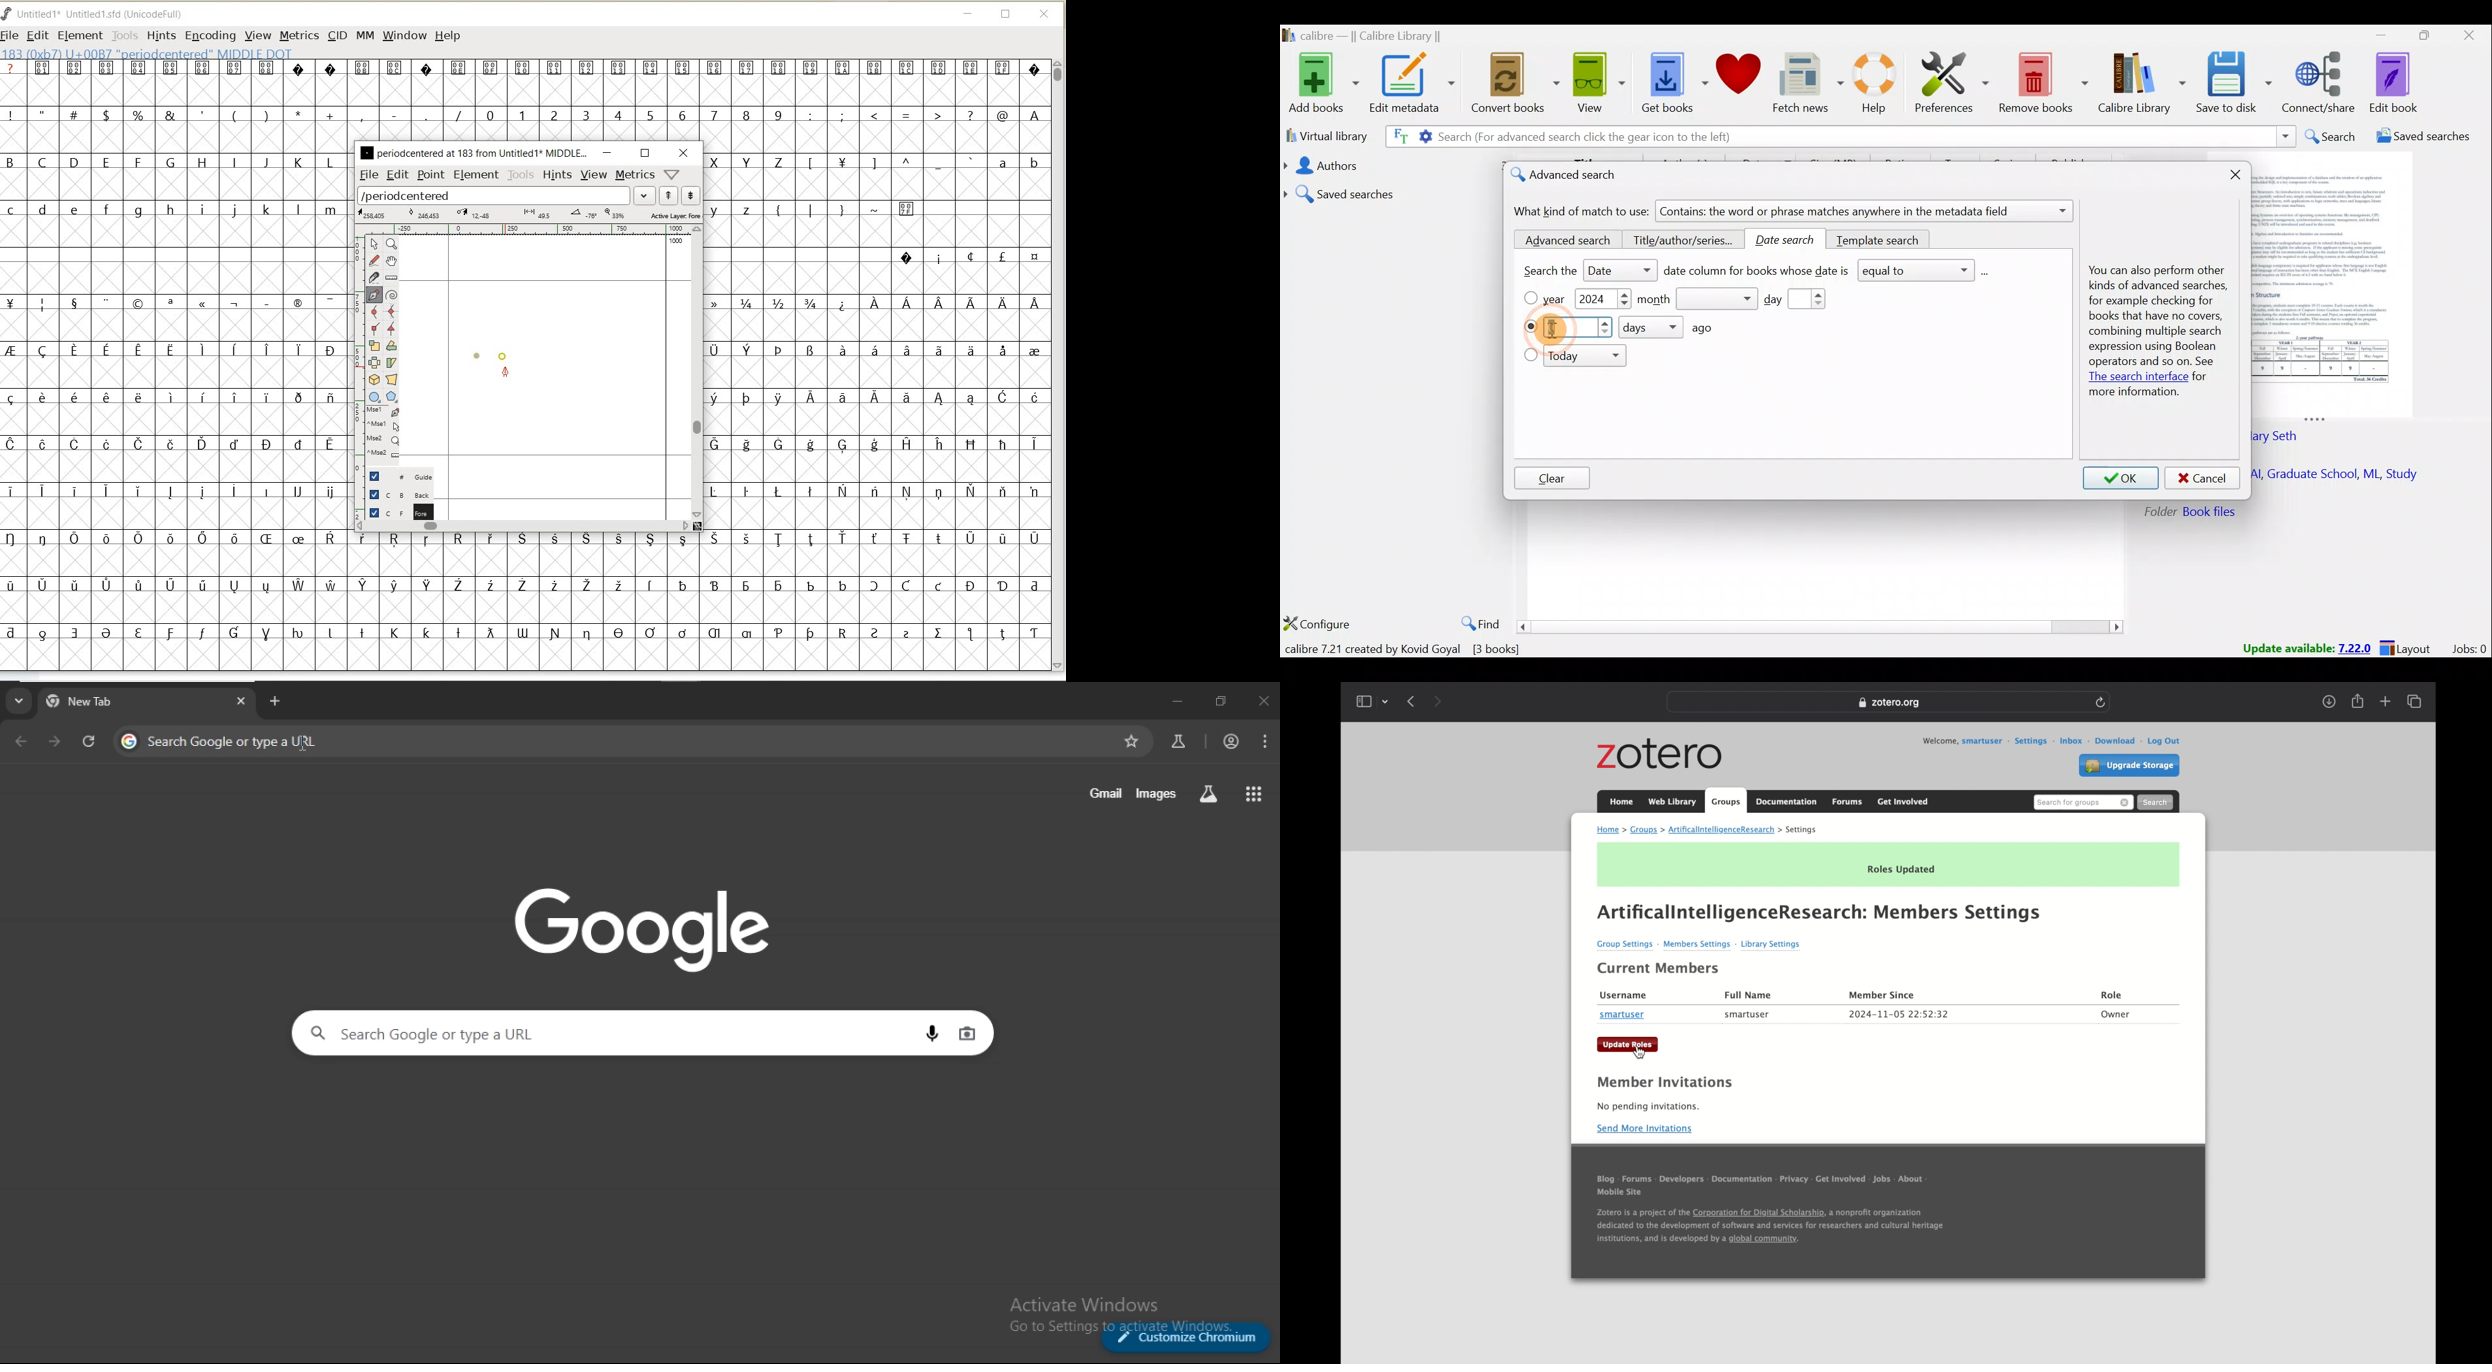 The width and height of the screenshot is (2492, 1372). What do you see at coordinates (102, 14) in the screenshot?
I see `FONT NAME` at bounding box center [102, 14].